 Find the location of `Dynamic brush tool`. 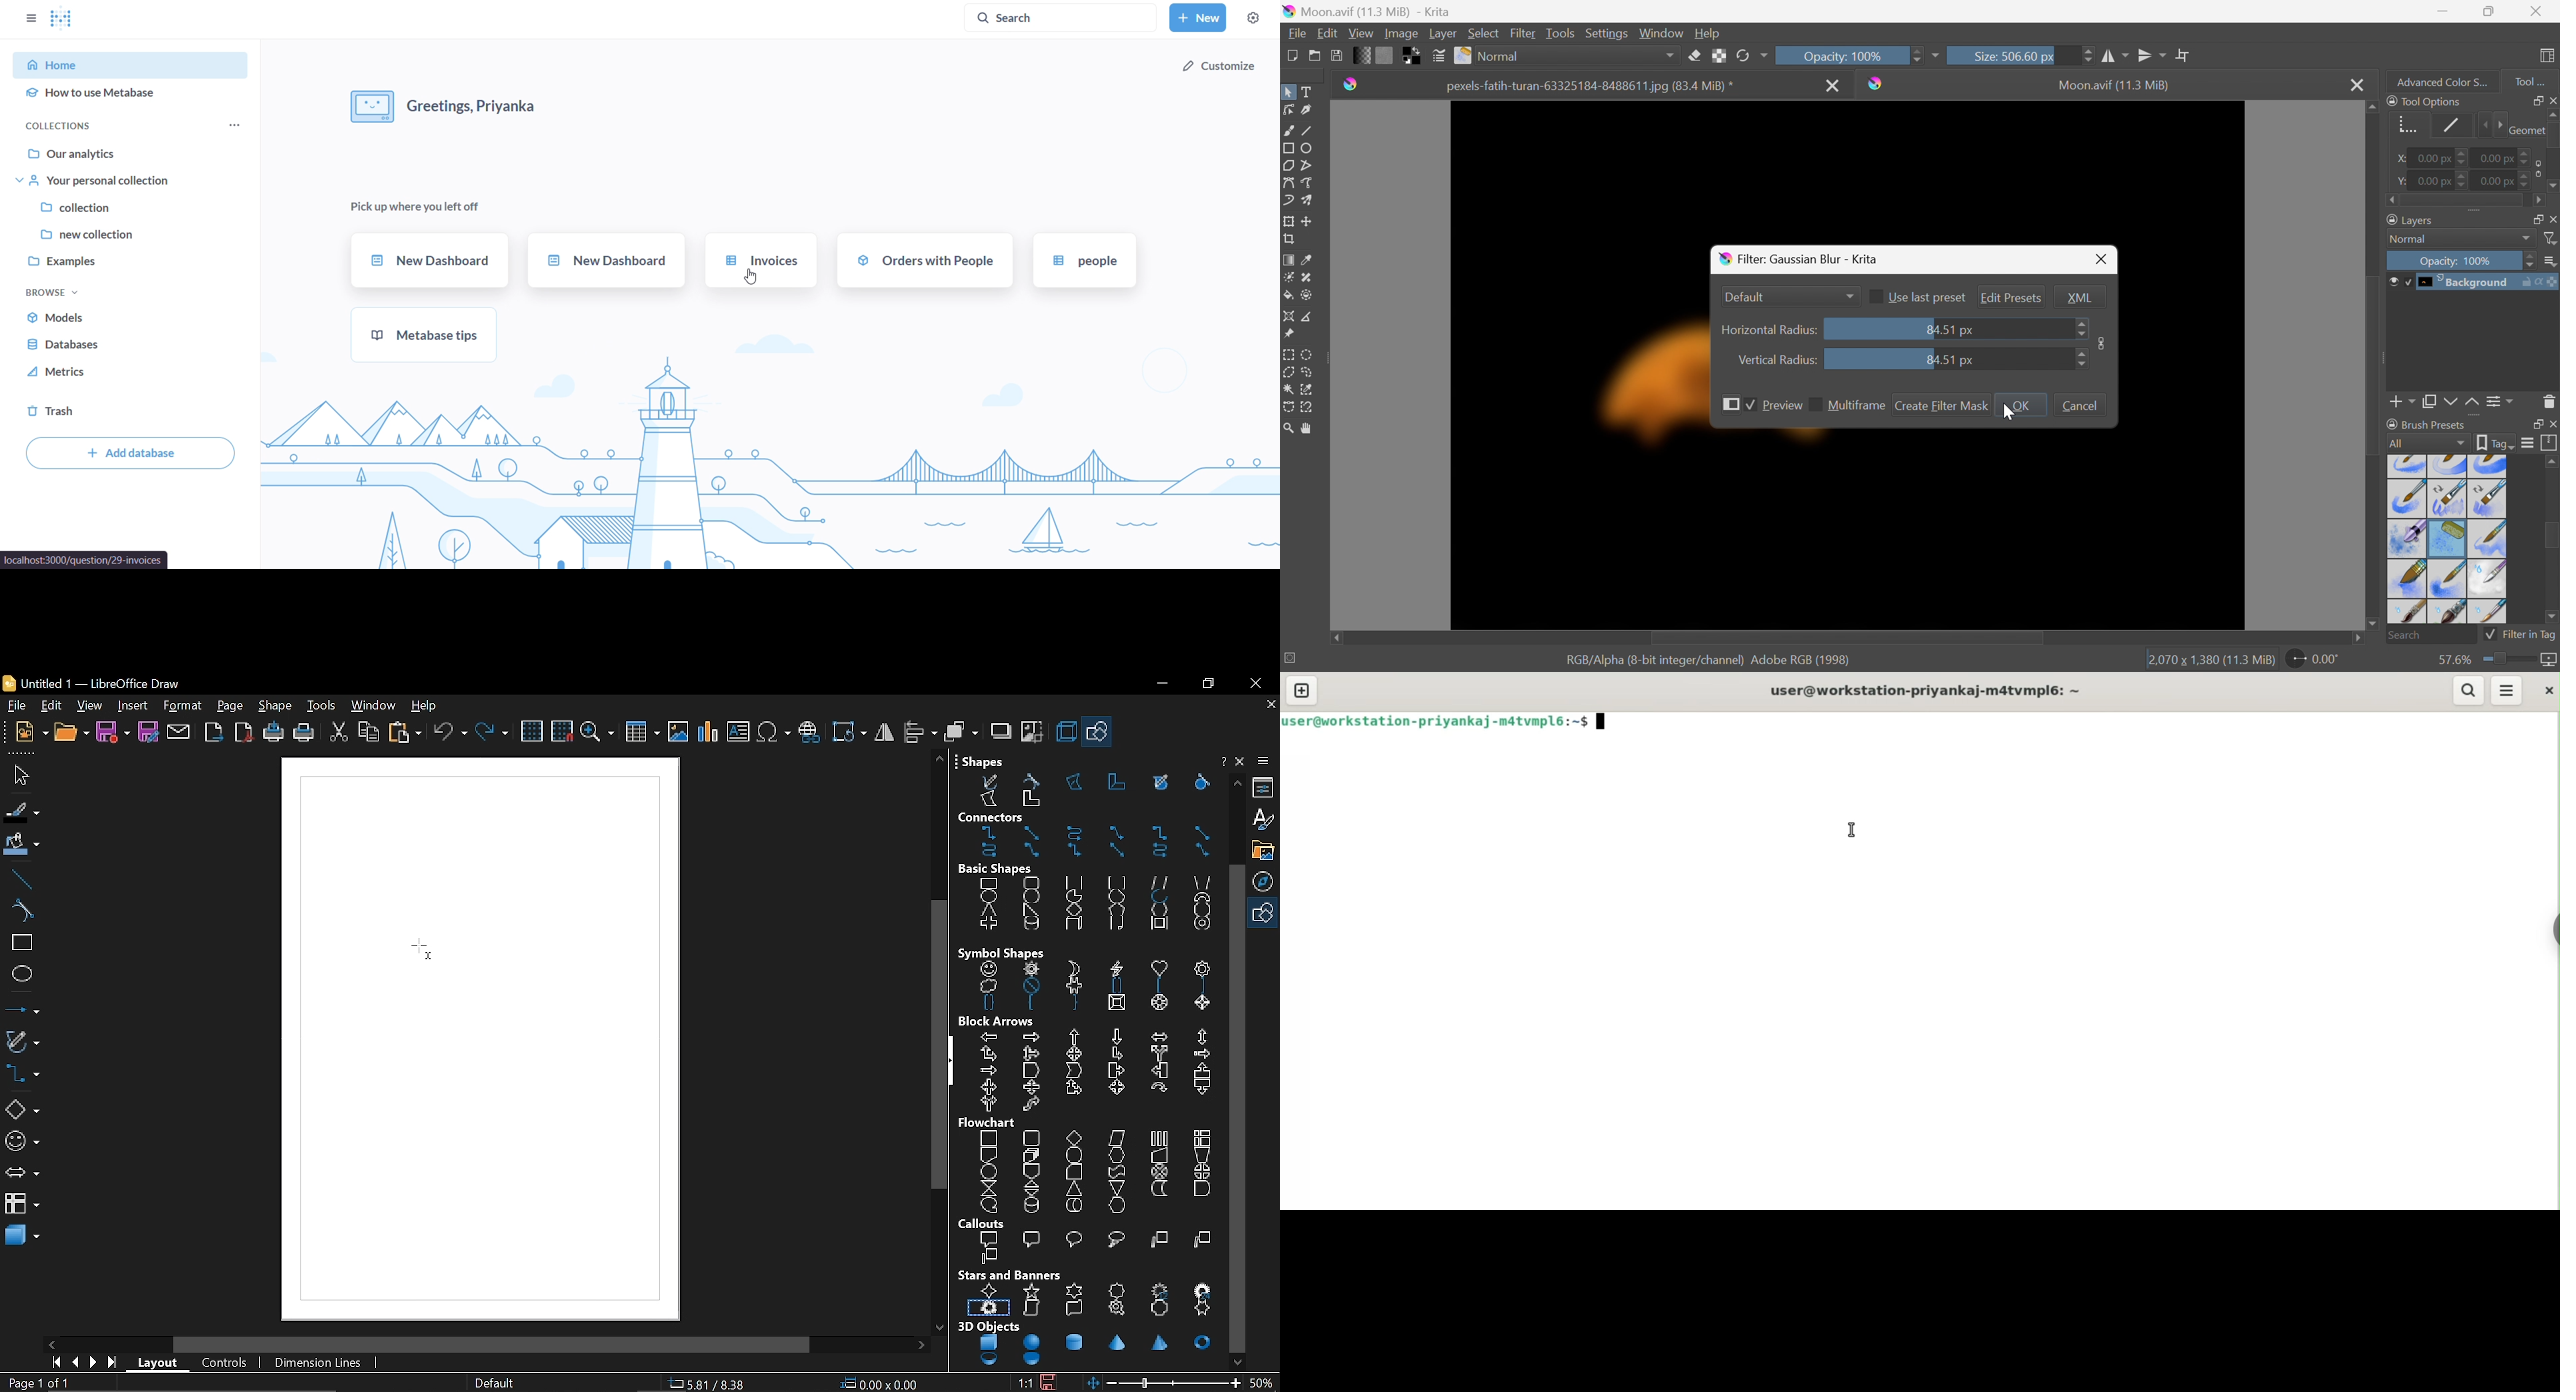

Dynamic brush tool is located at coordinates (1289, 203).